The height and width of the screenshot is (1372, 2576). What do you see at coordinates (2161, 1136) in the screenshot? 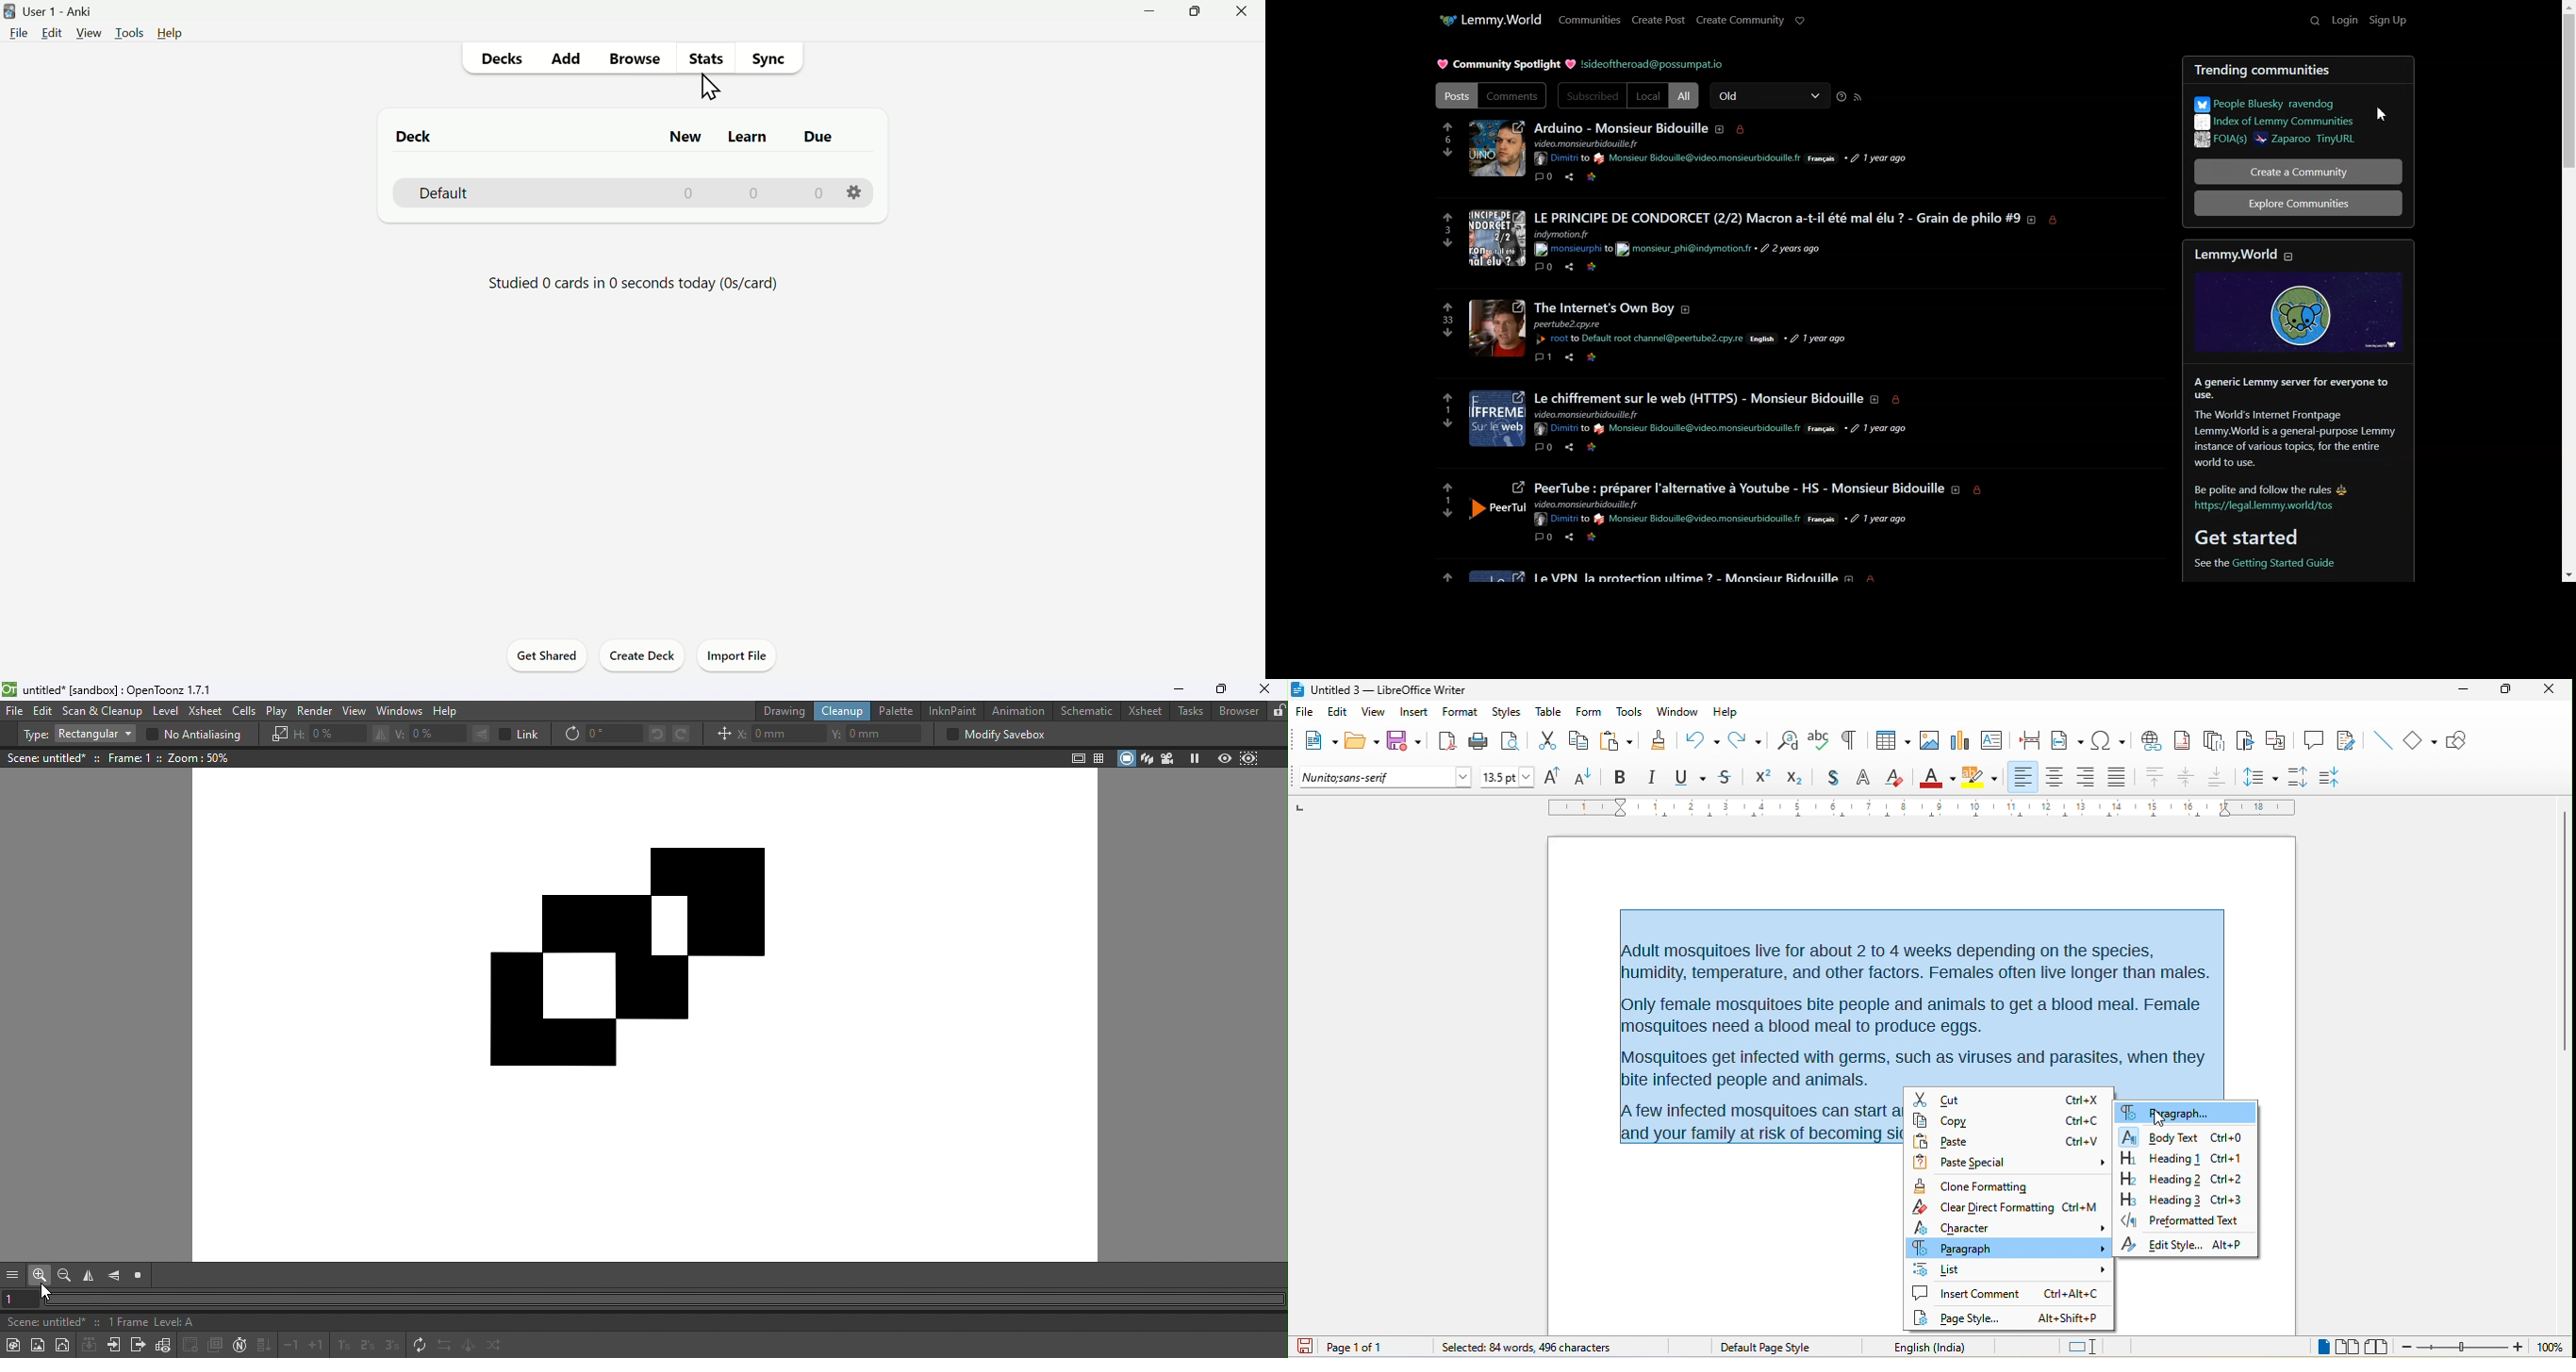
I see `body text` at bounding box center [2161, 1136].